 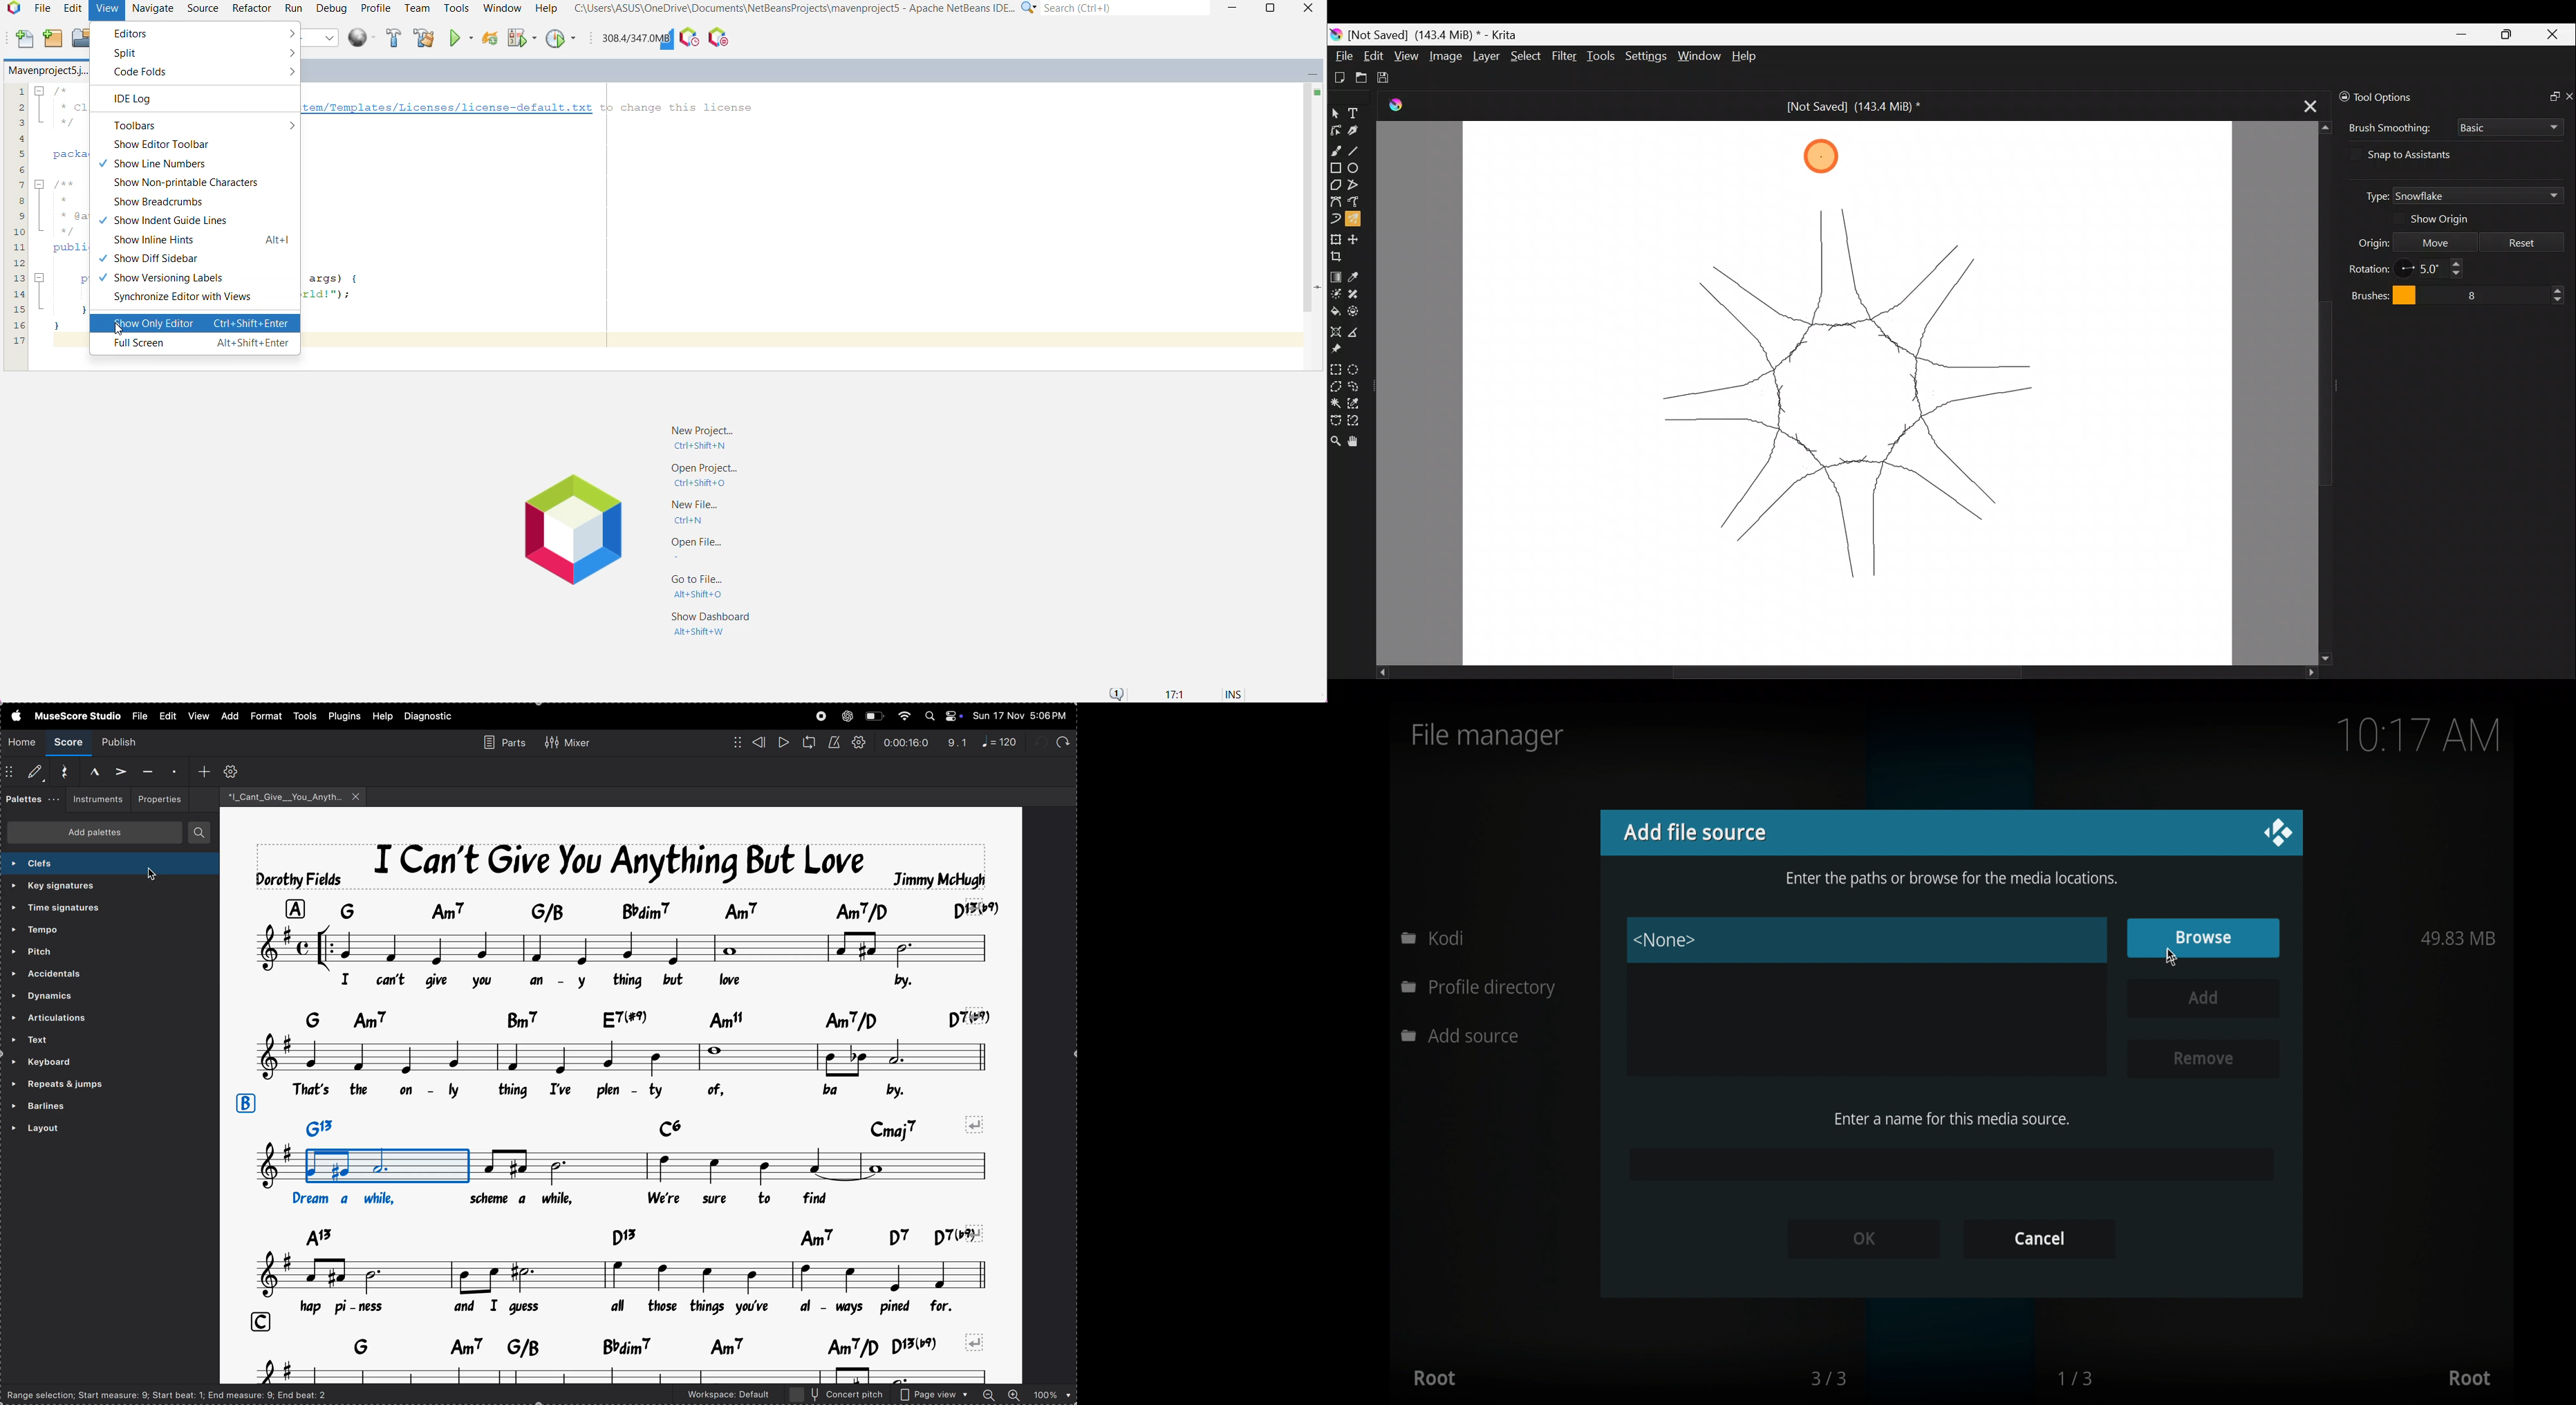 I want to click on worspace, so click(x=720, y=1397).